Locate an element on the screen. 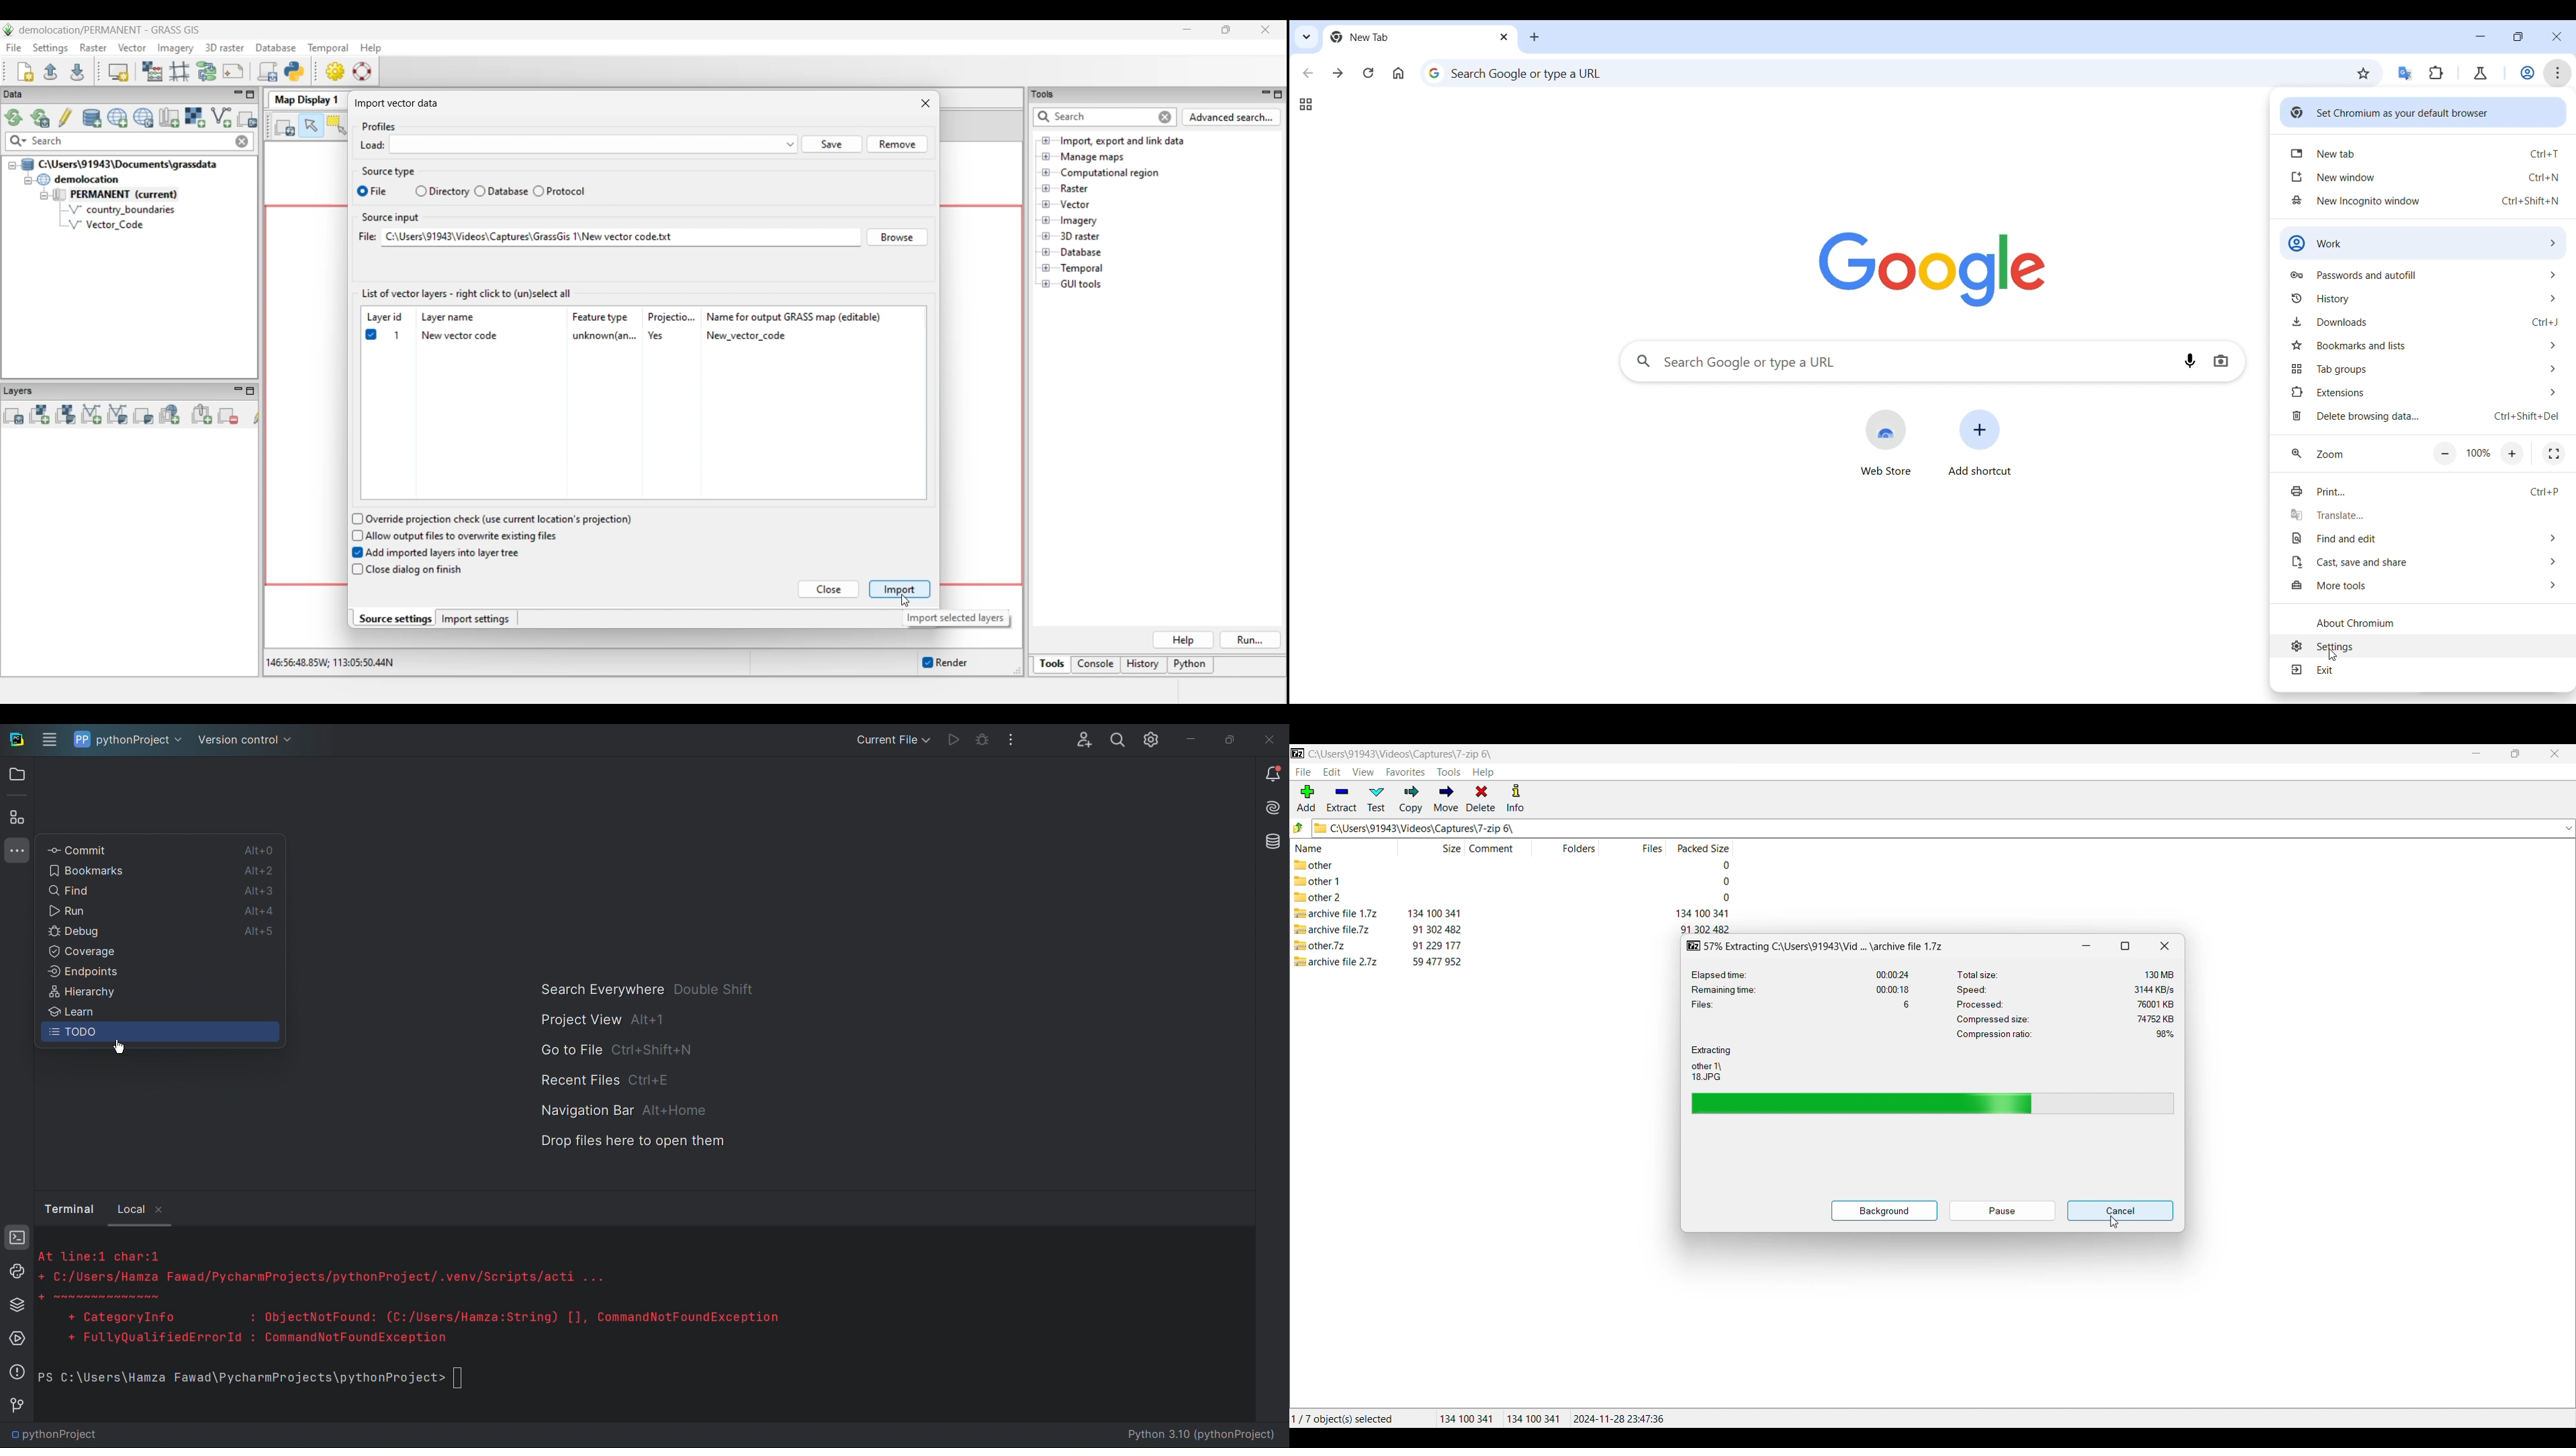  Folders column is located at coordinates (1578, 848).